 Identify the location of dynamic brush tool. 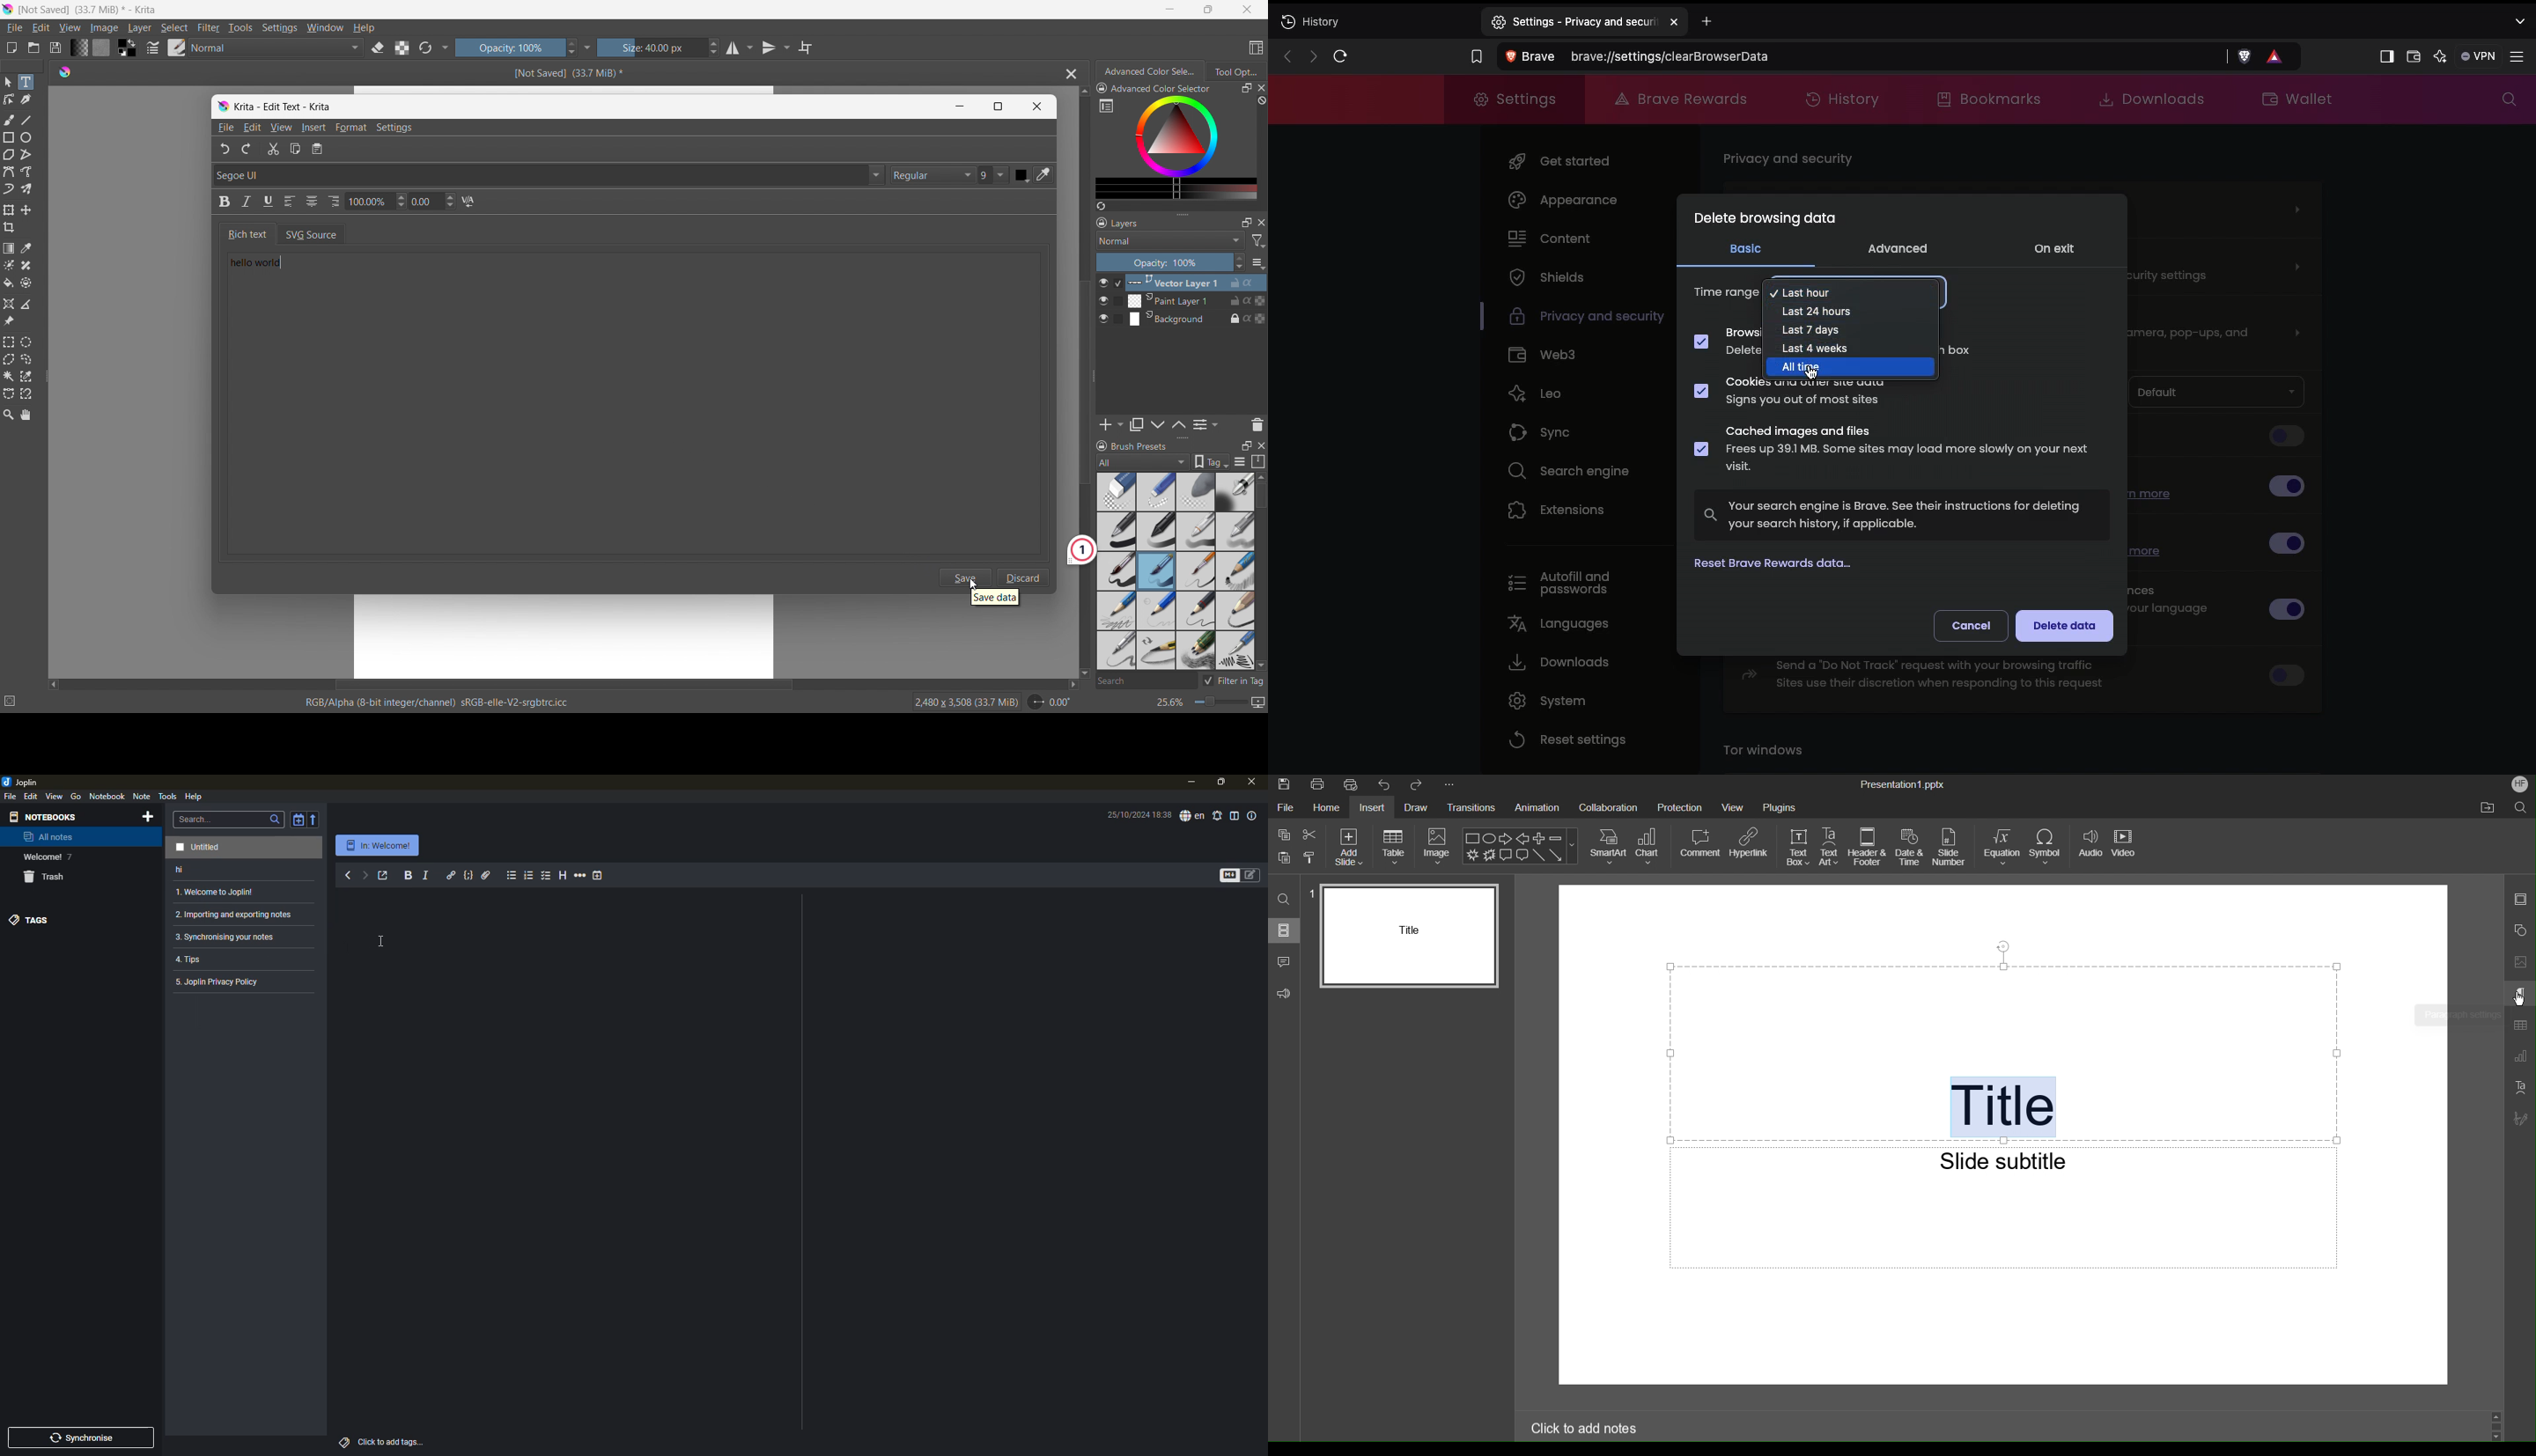
(9, 189).